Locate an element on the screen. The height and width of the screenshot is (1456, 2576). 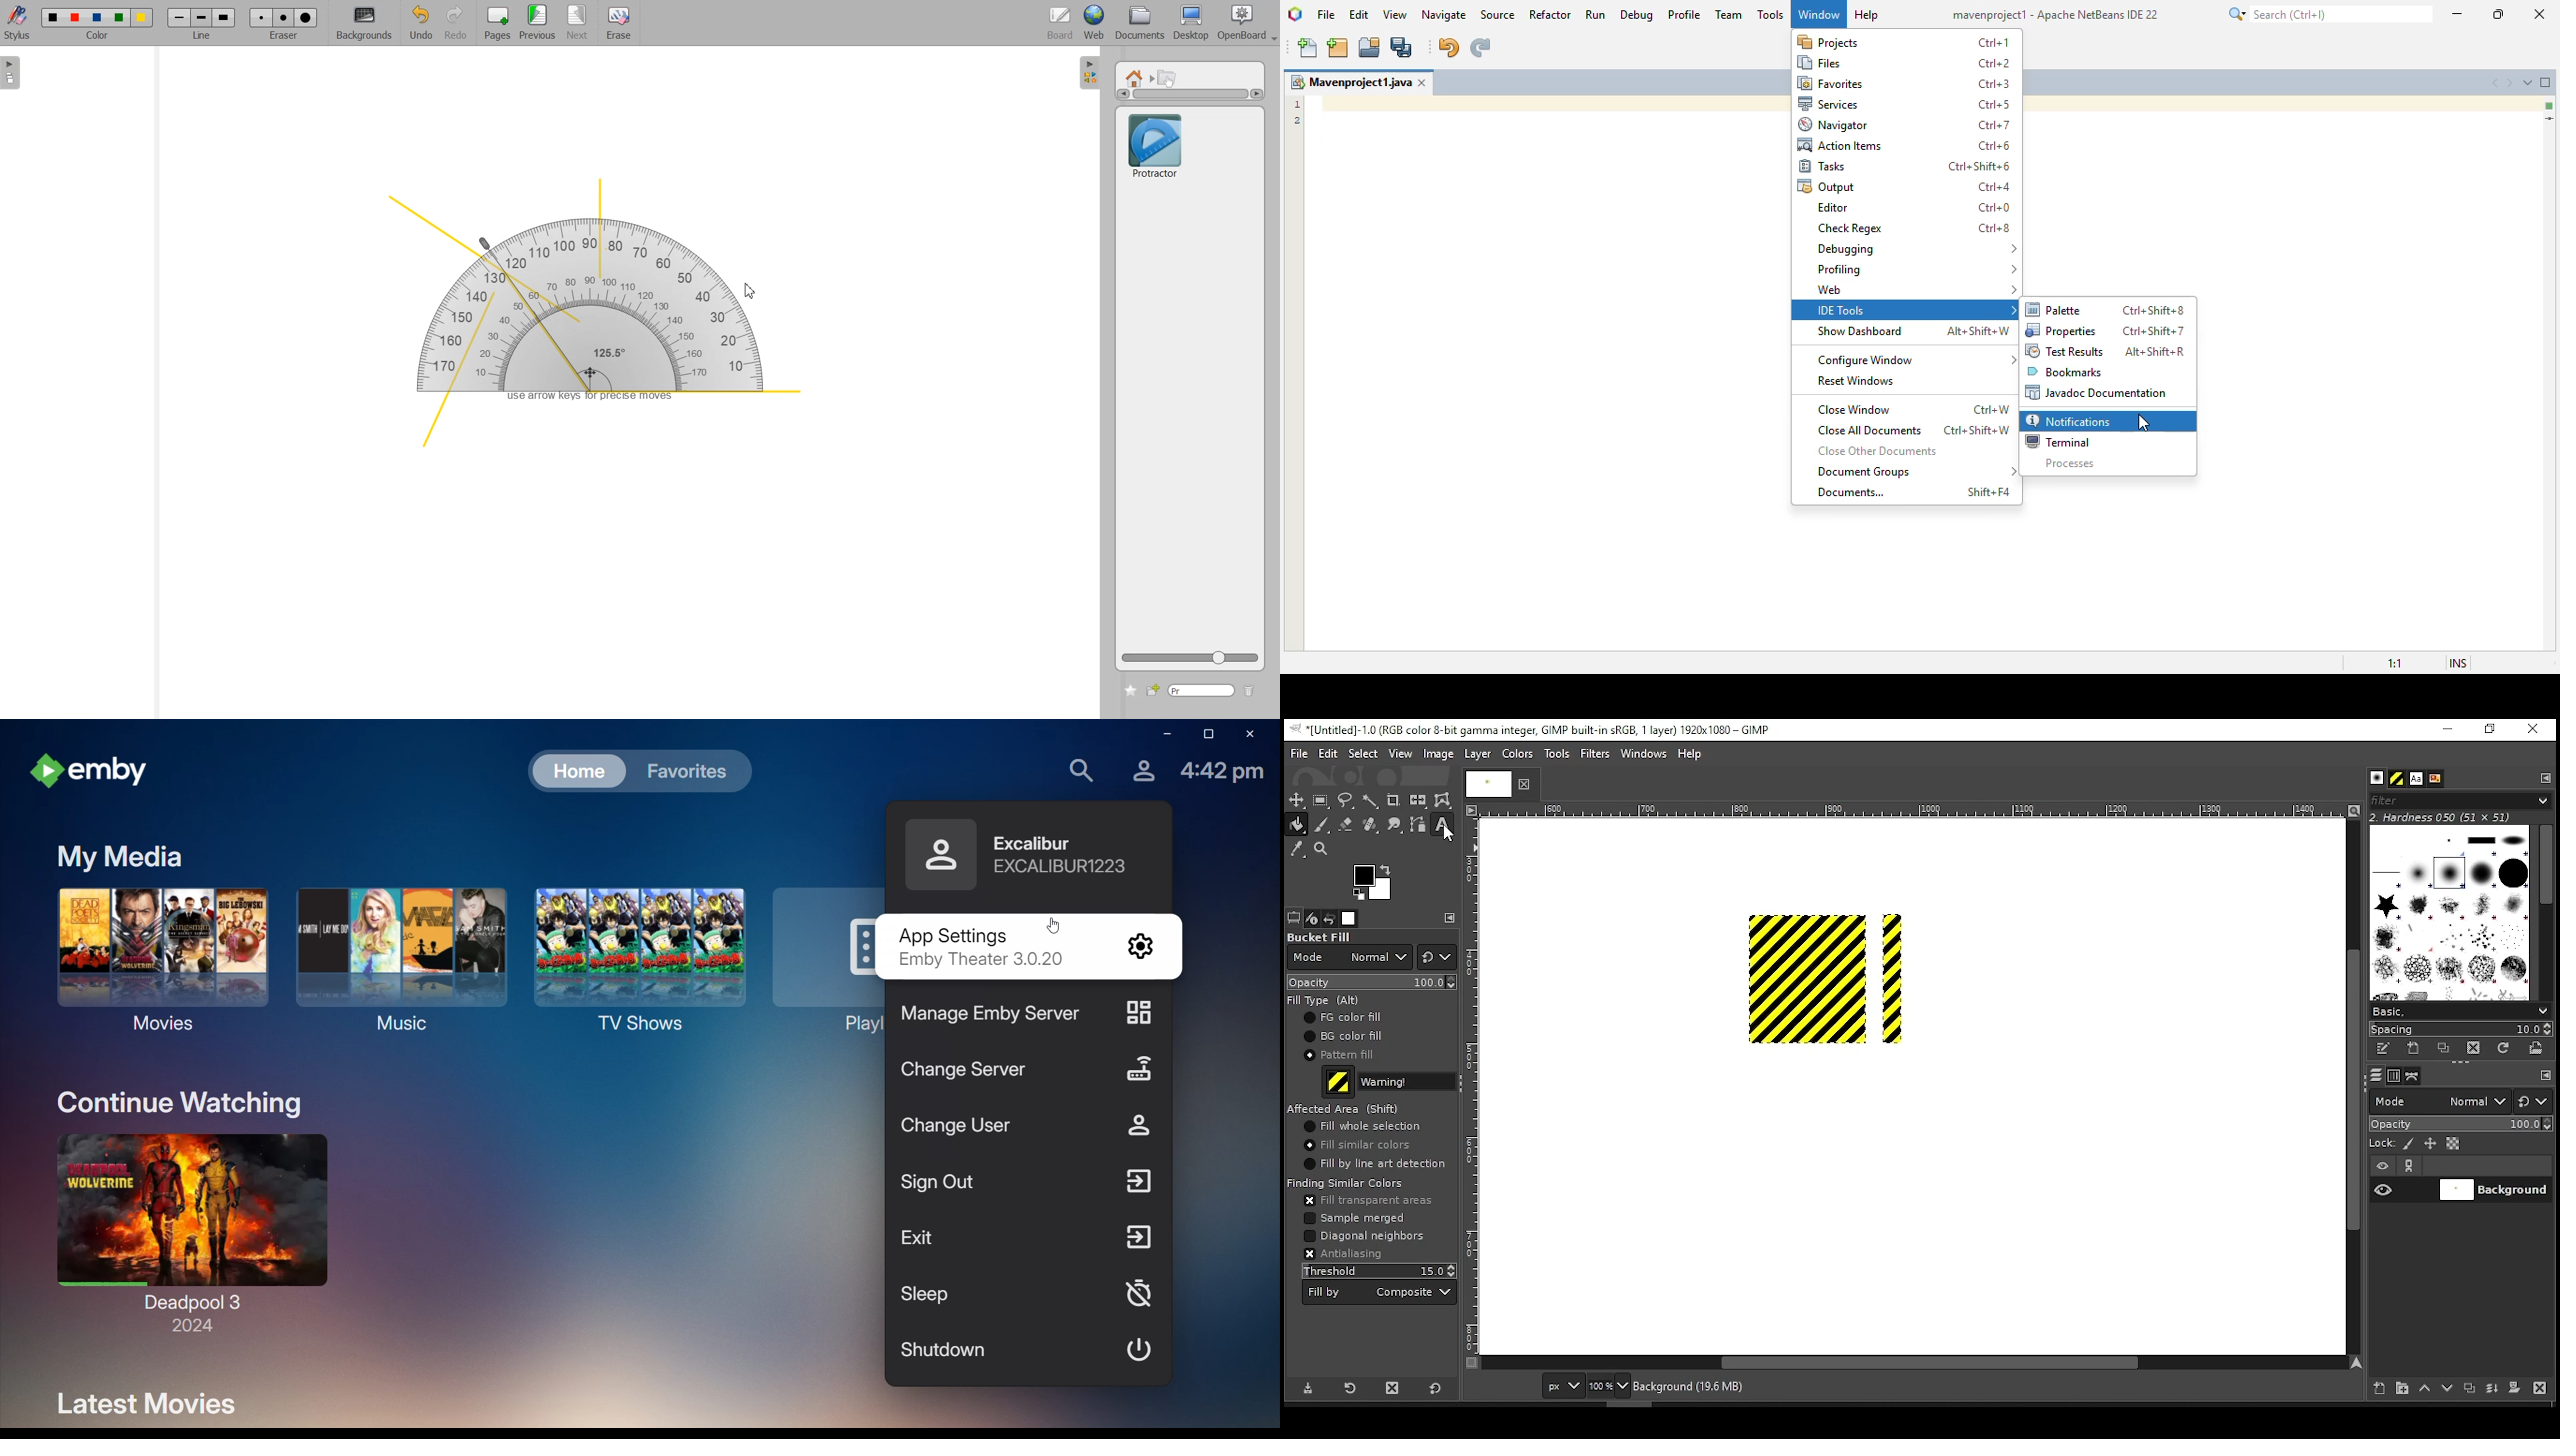
Home is located at coordinates (1137, 77).